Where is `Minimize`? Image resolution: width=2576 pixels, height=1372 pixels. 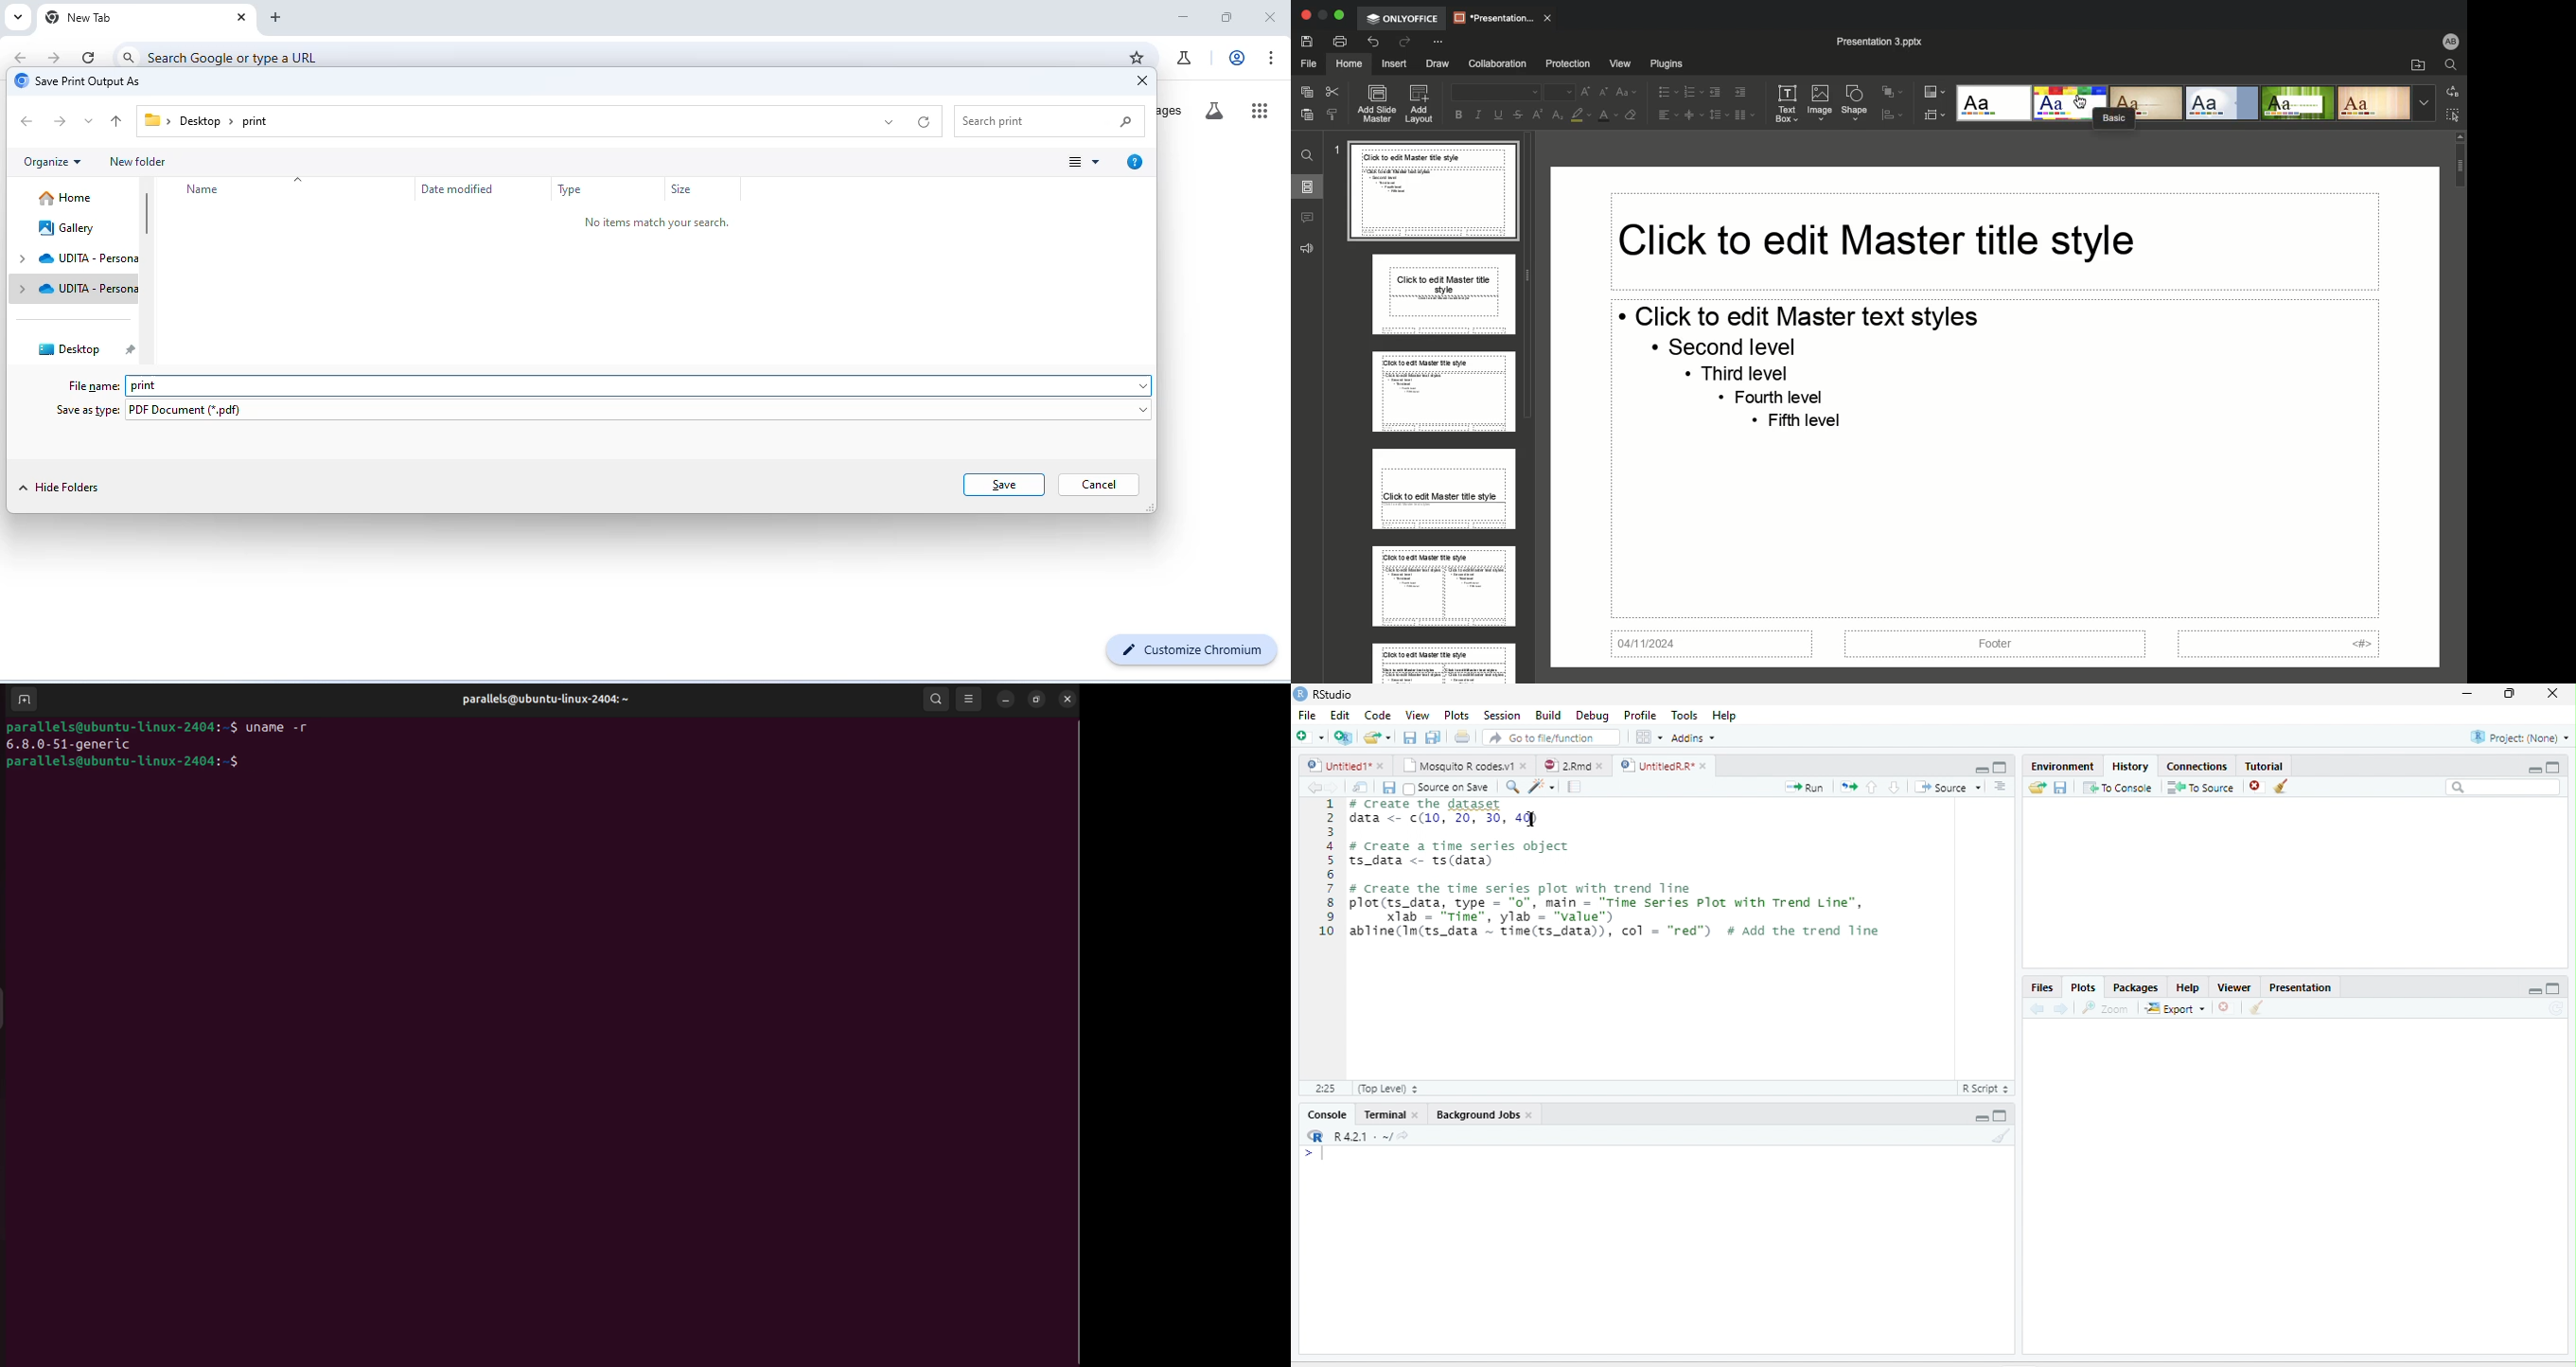 Minimize is located at coordinates (2534, 769).